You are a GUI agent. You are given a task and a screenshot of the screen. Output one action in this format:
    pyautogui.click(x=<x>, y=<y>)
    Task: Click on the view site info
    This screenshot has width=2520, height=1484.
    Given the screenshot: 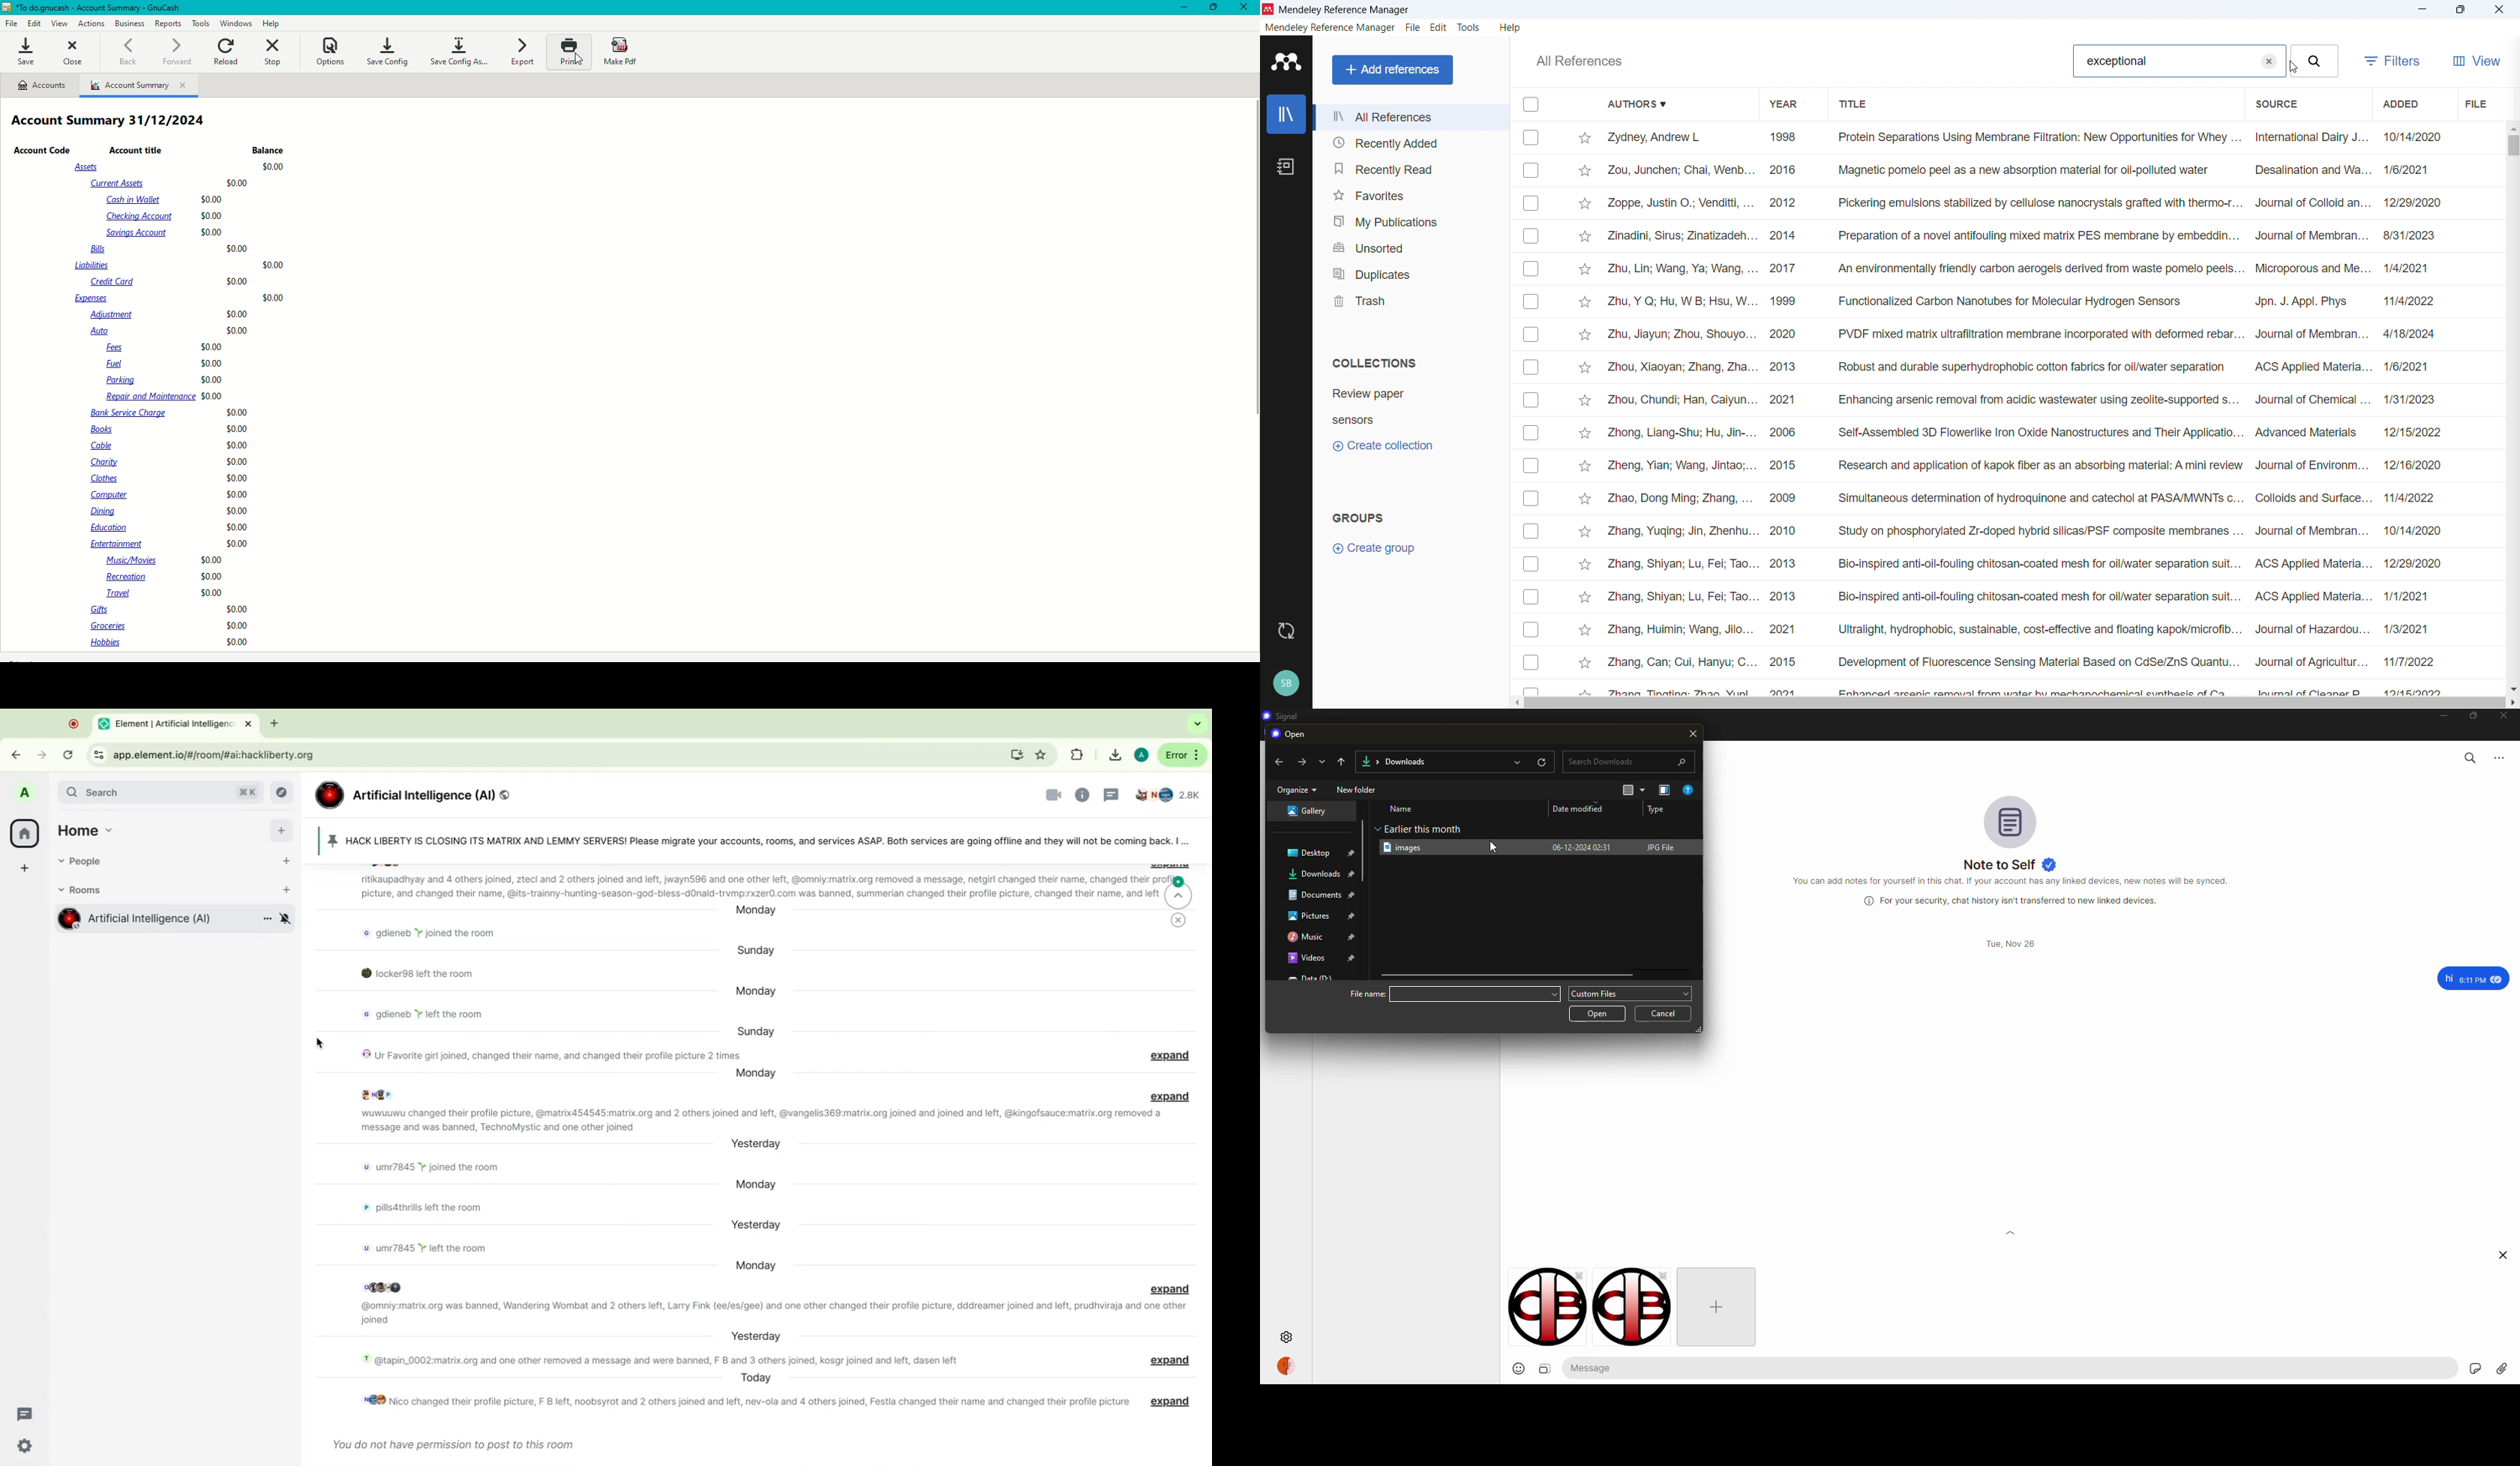 What is the action you would take?
    pyautogui.click(x=96, y=753)
    